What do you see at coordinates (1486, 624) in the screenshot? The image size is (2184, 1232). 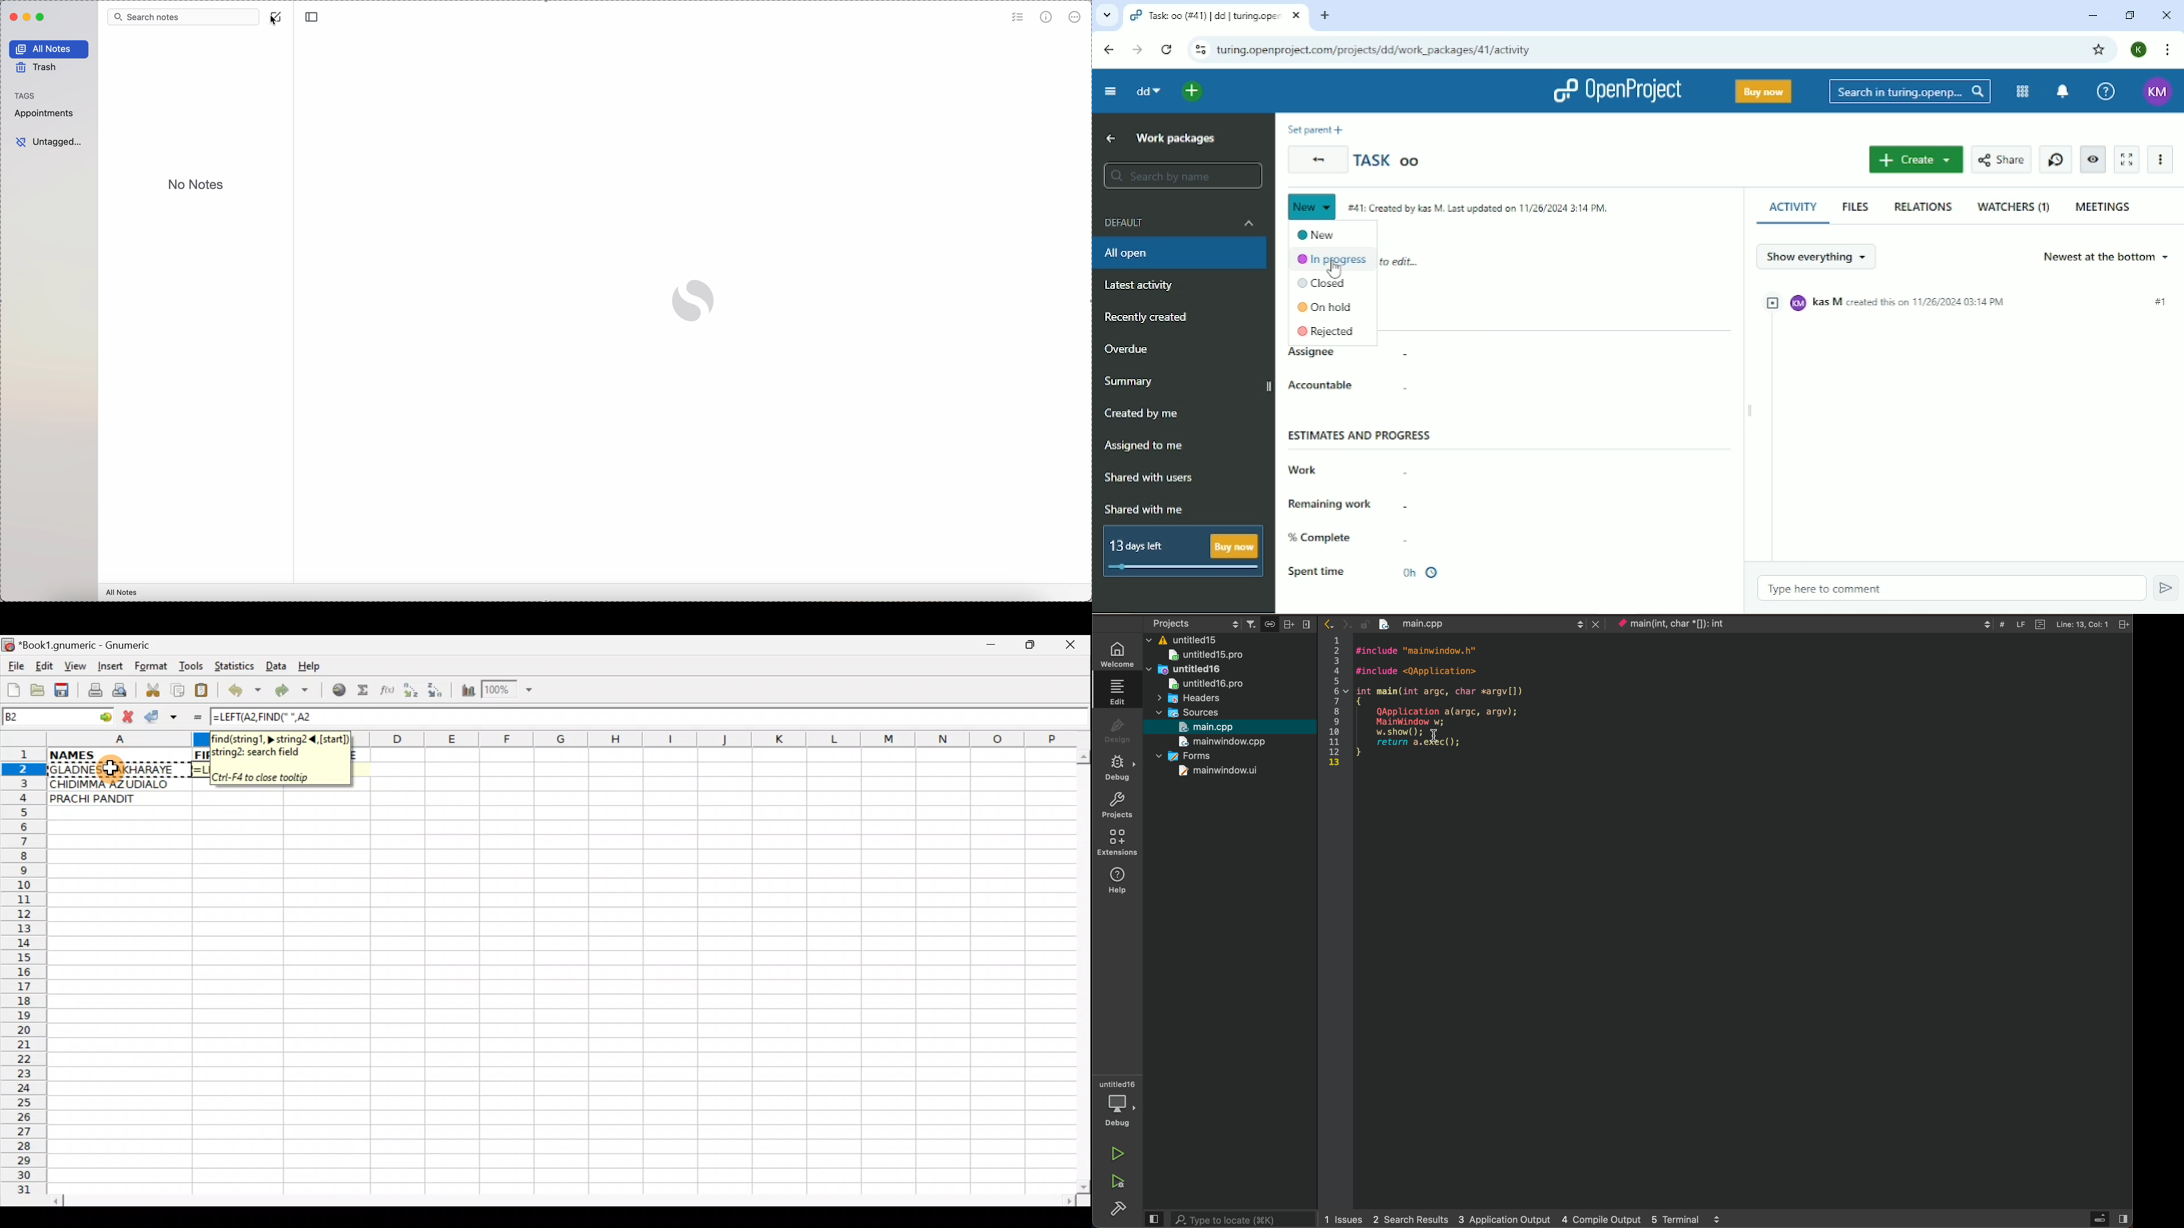 I see `opened file` at bounding box center [1486, 624].